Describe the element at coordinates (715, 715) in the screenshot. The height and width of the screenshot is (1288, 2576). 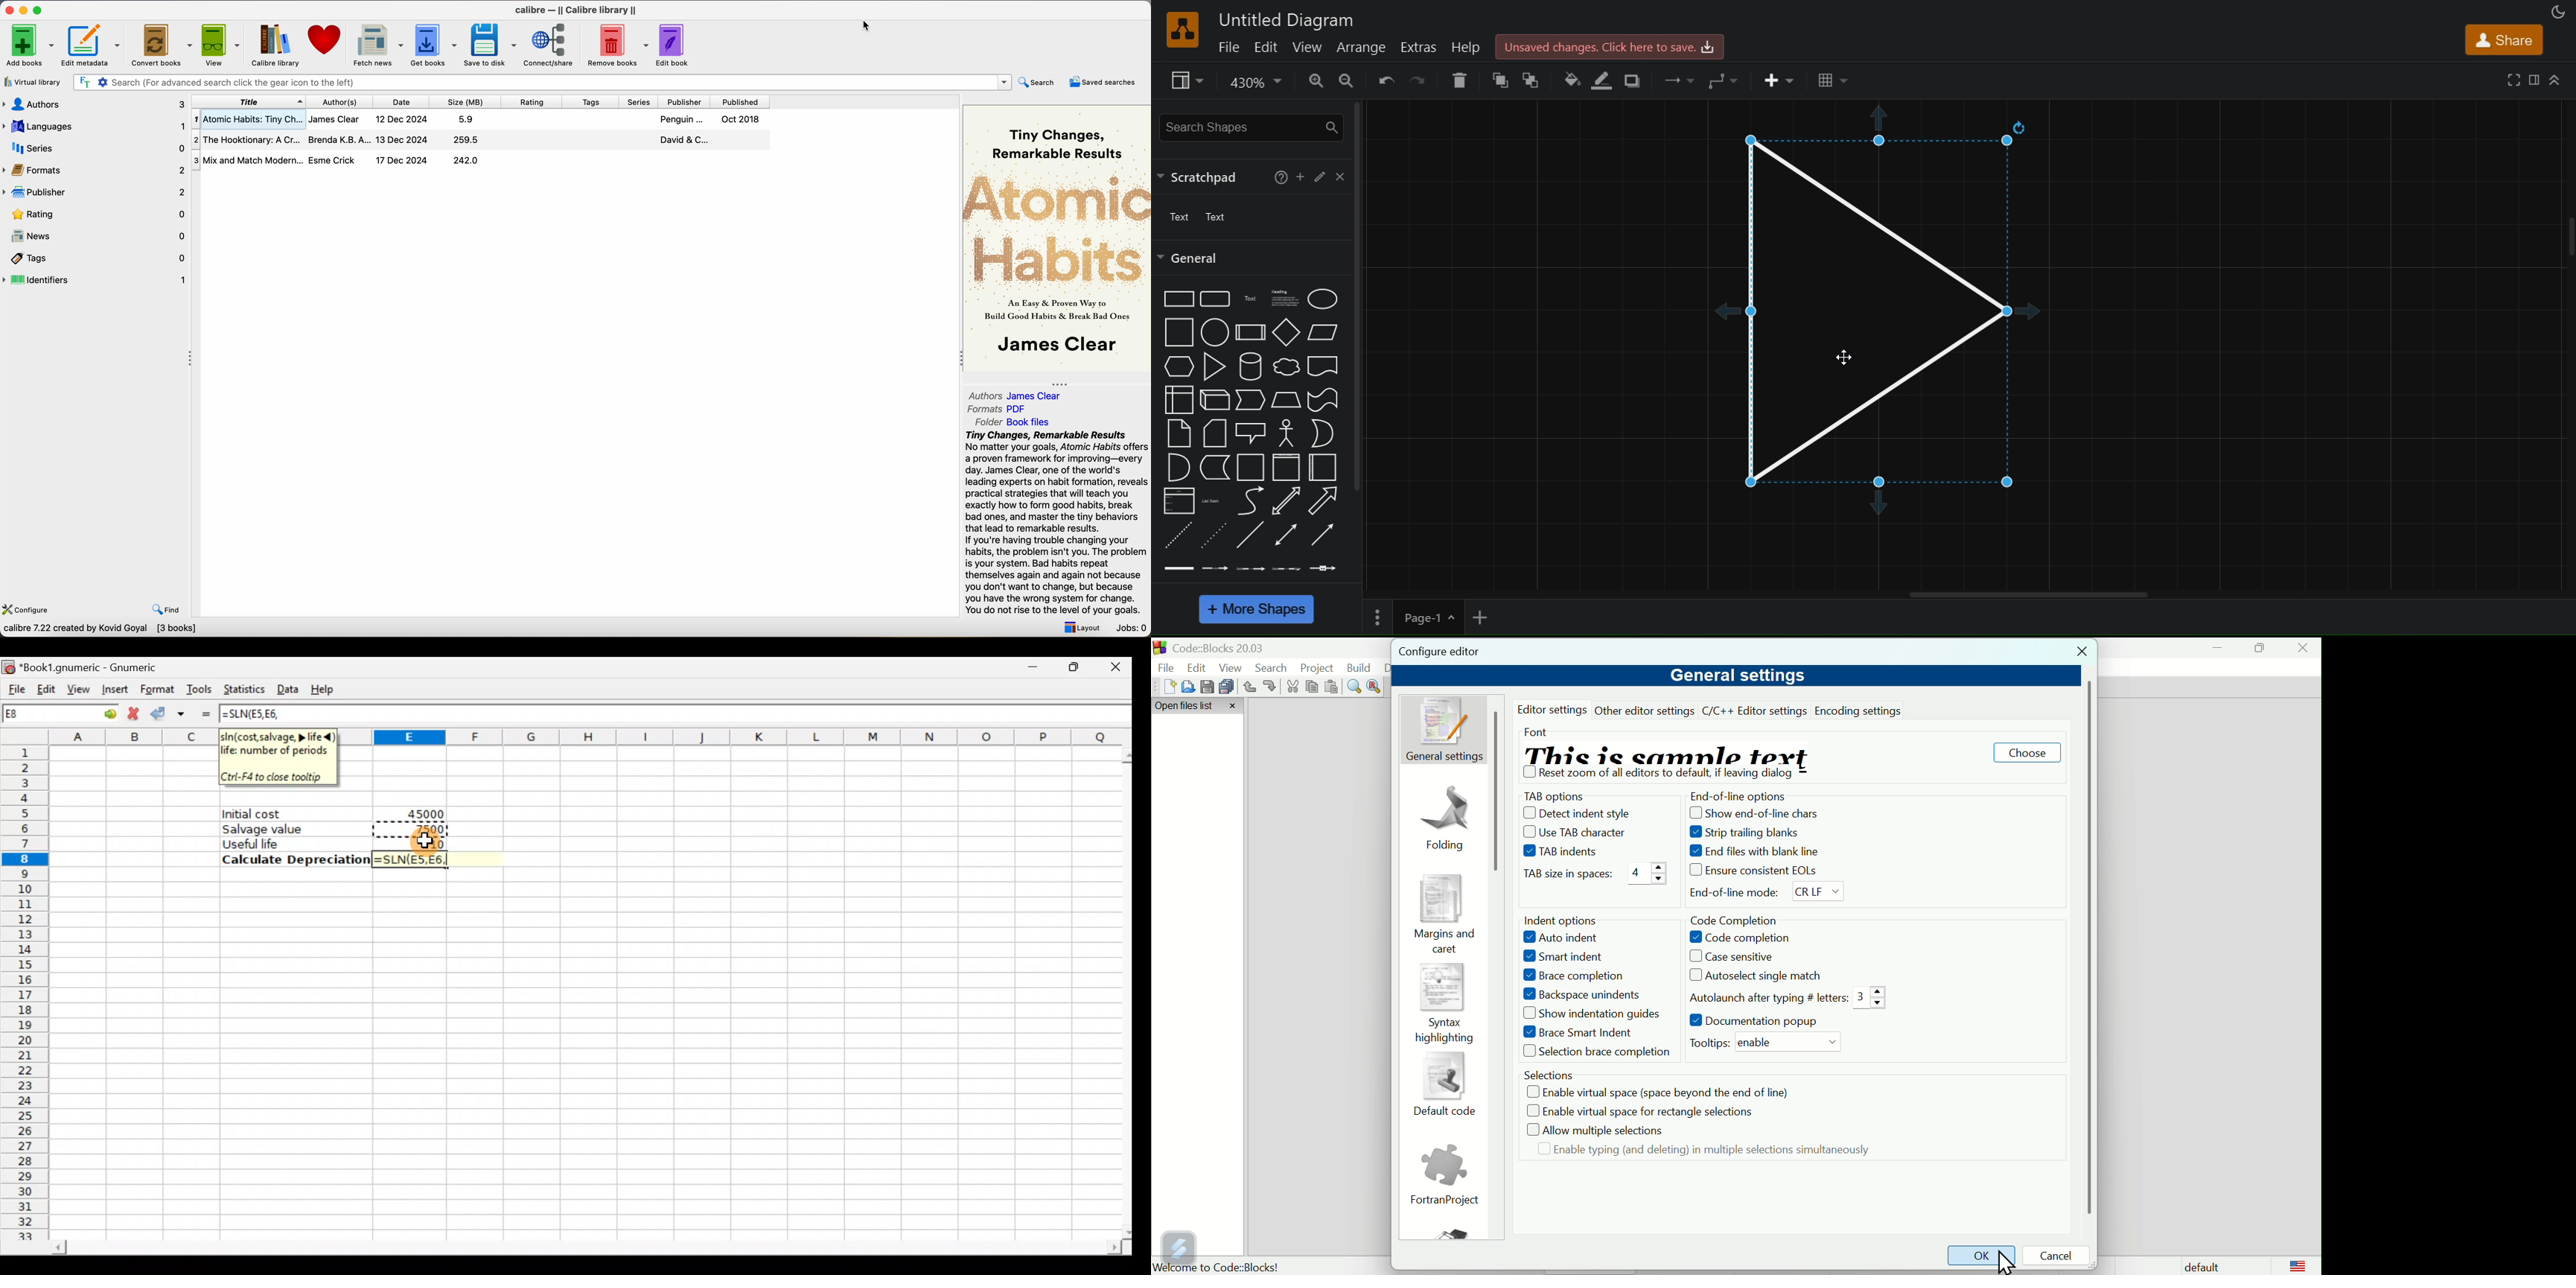
I see `Formula bar` at that location.